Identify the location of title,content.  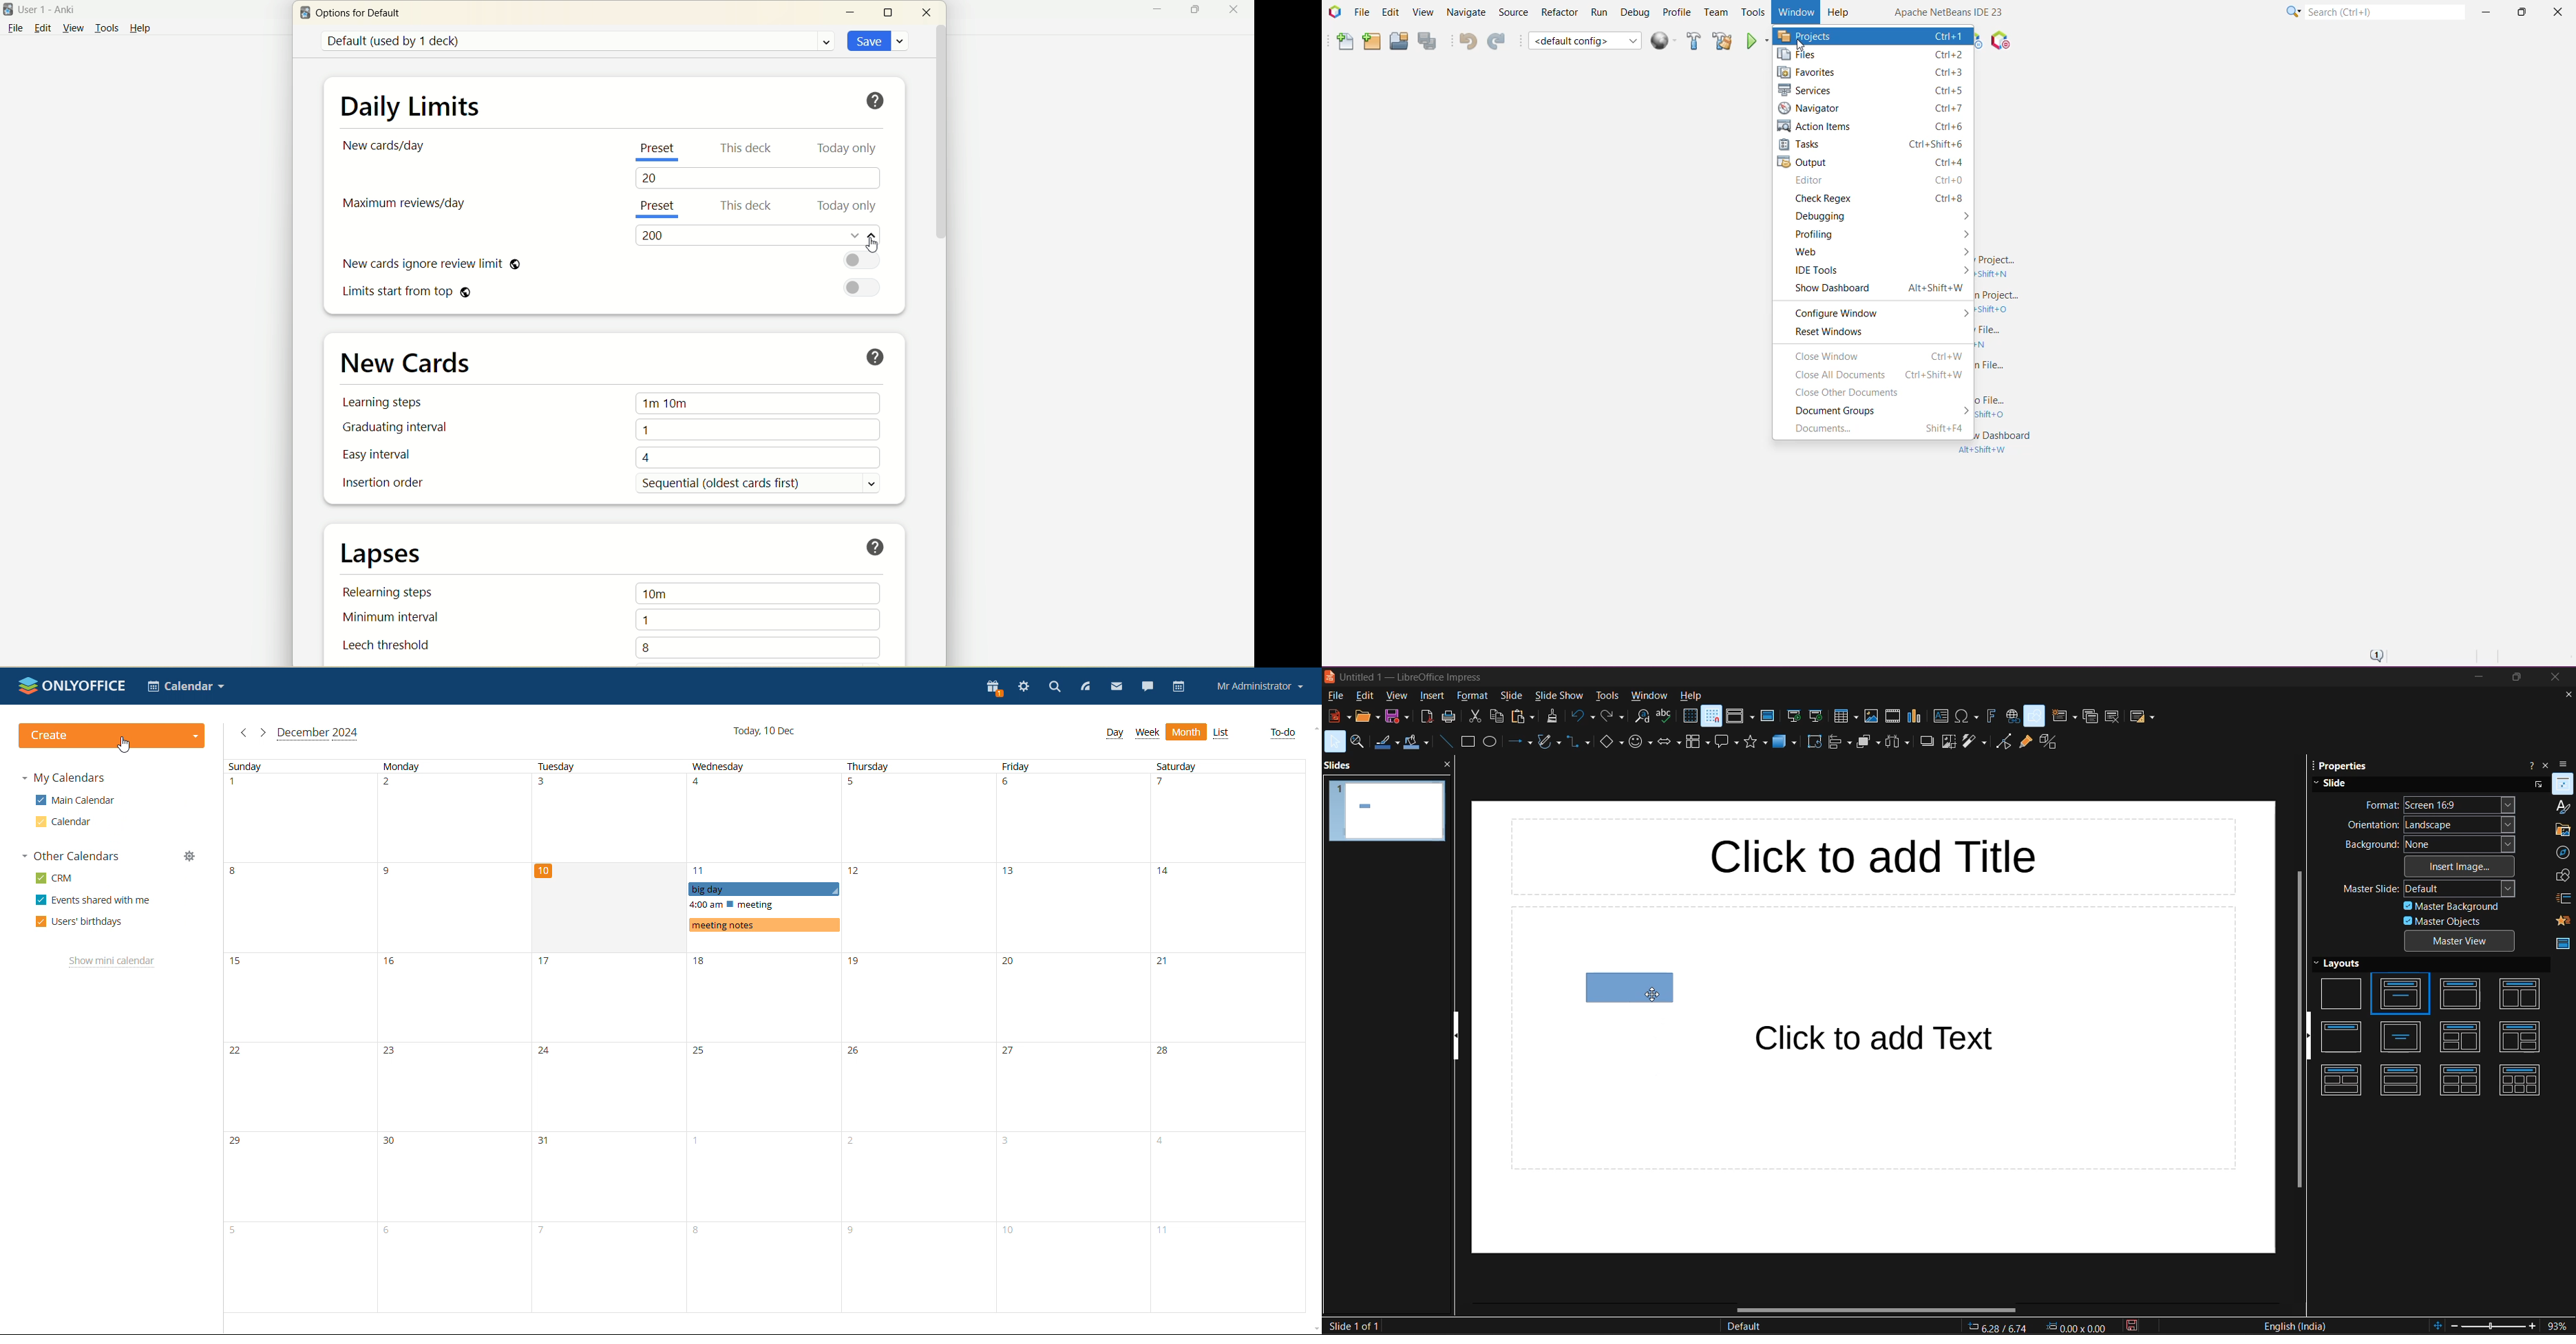
(2463, 994).